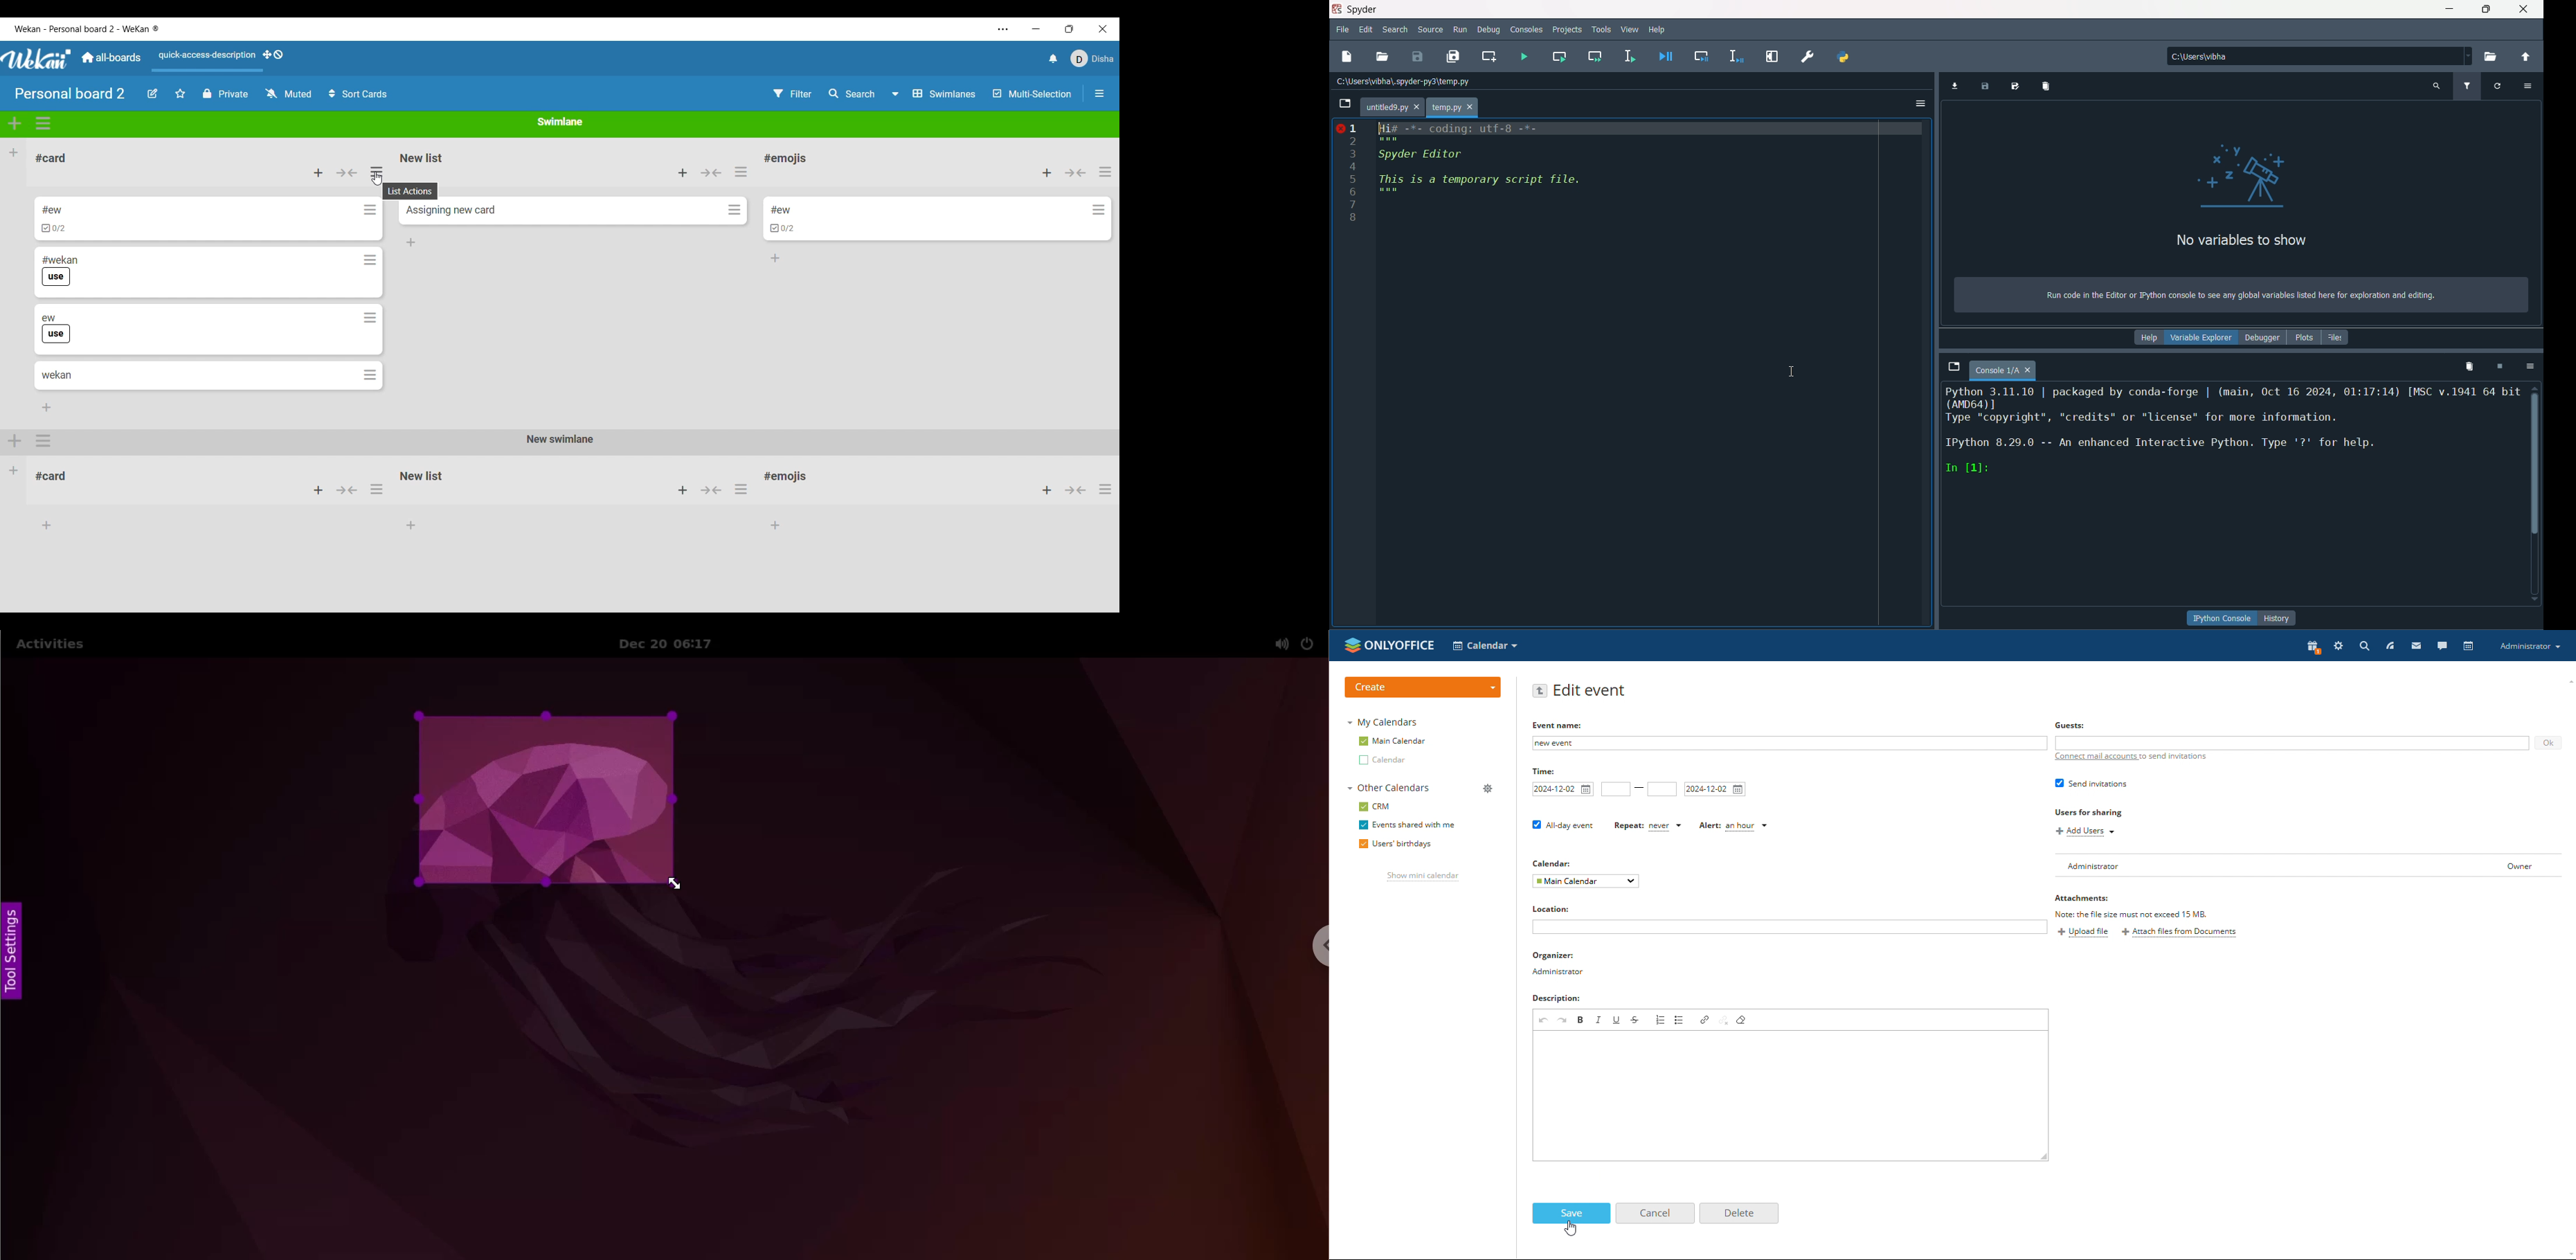  Describe the element at coordinates (1590, 691) in the screenshot. I see `edit event` at that location.